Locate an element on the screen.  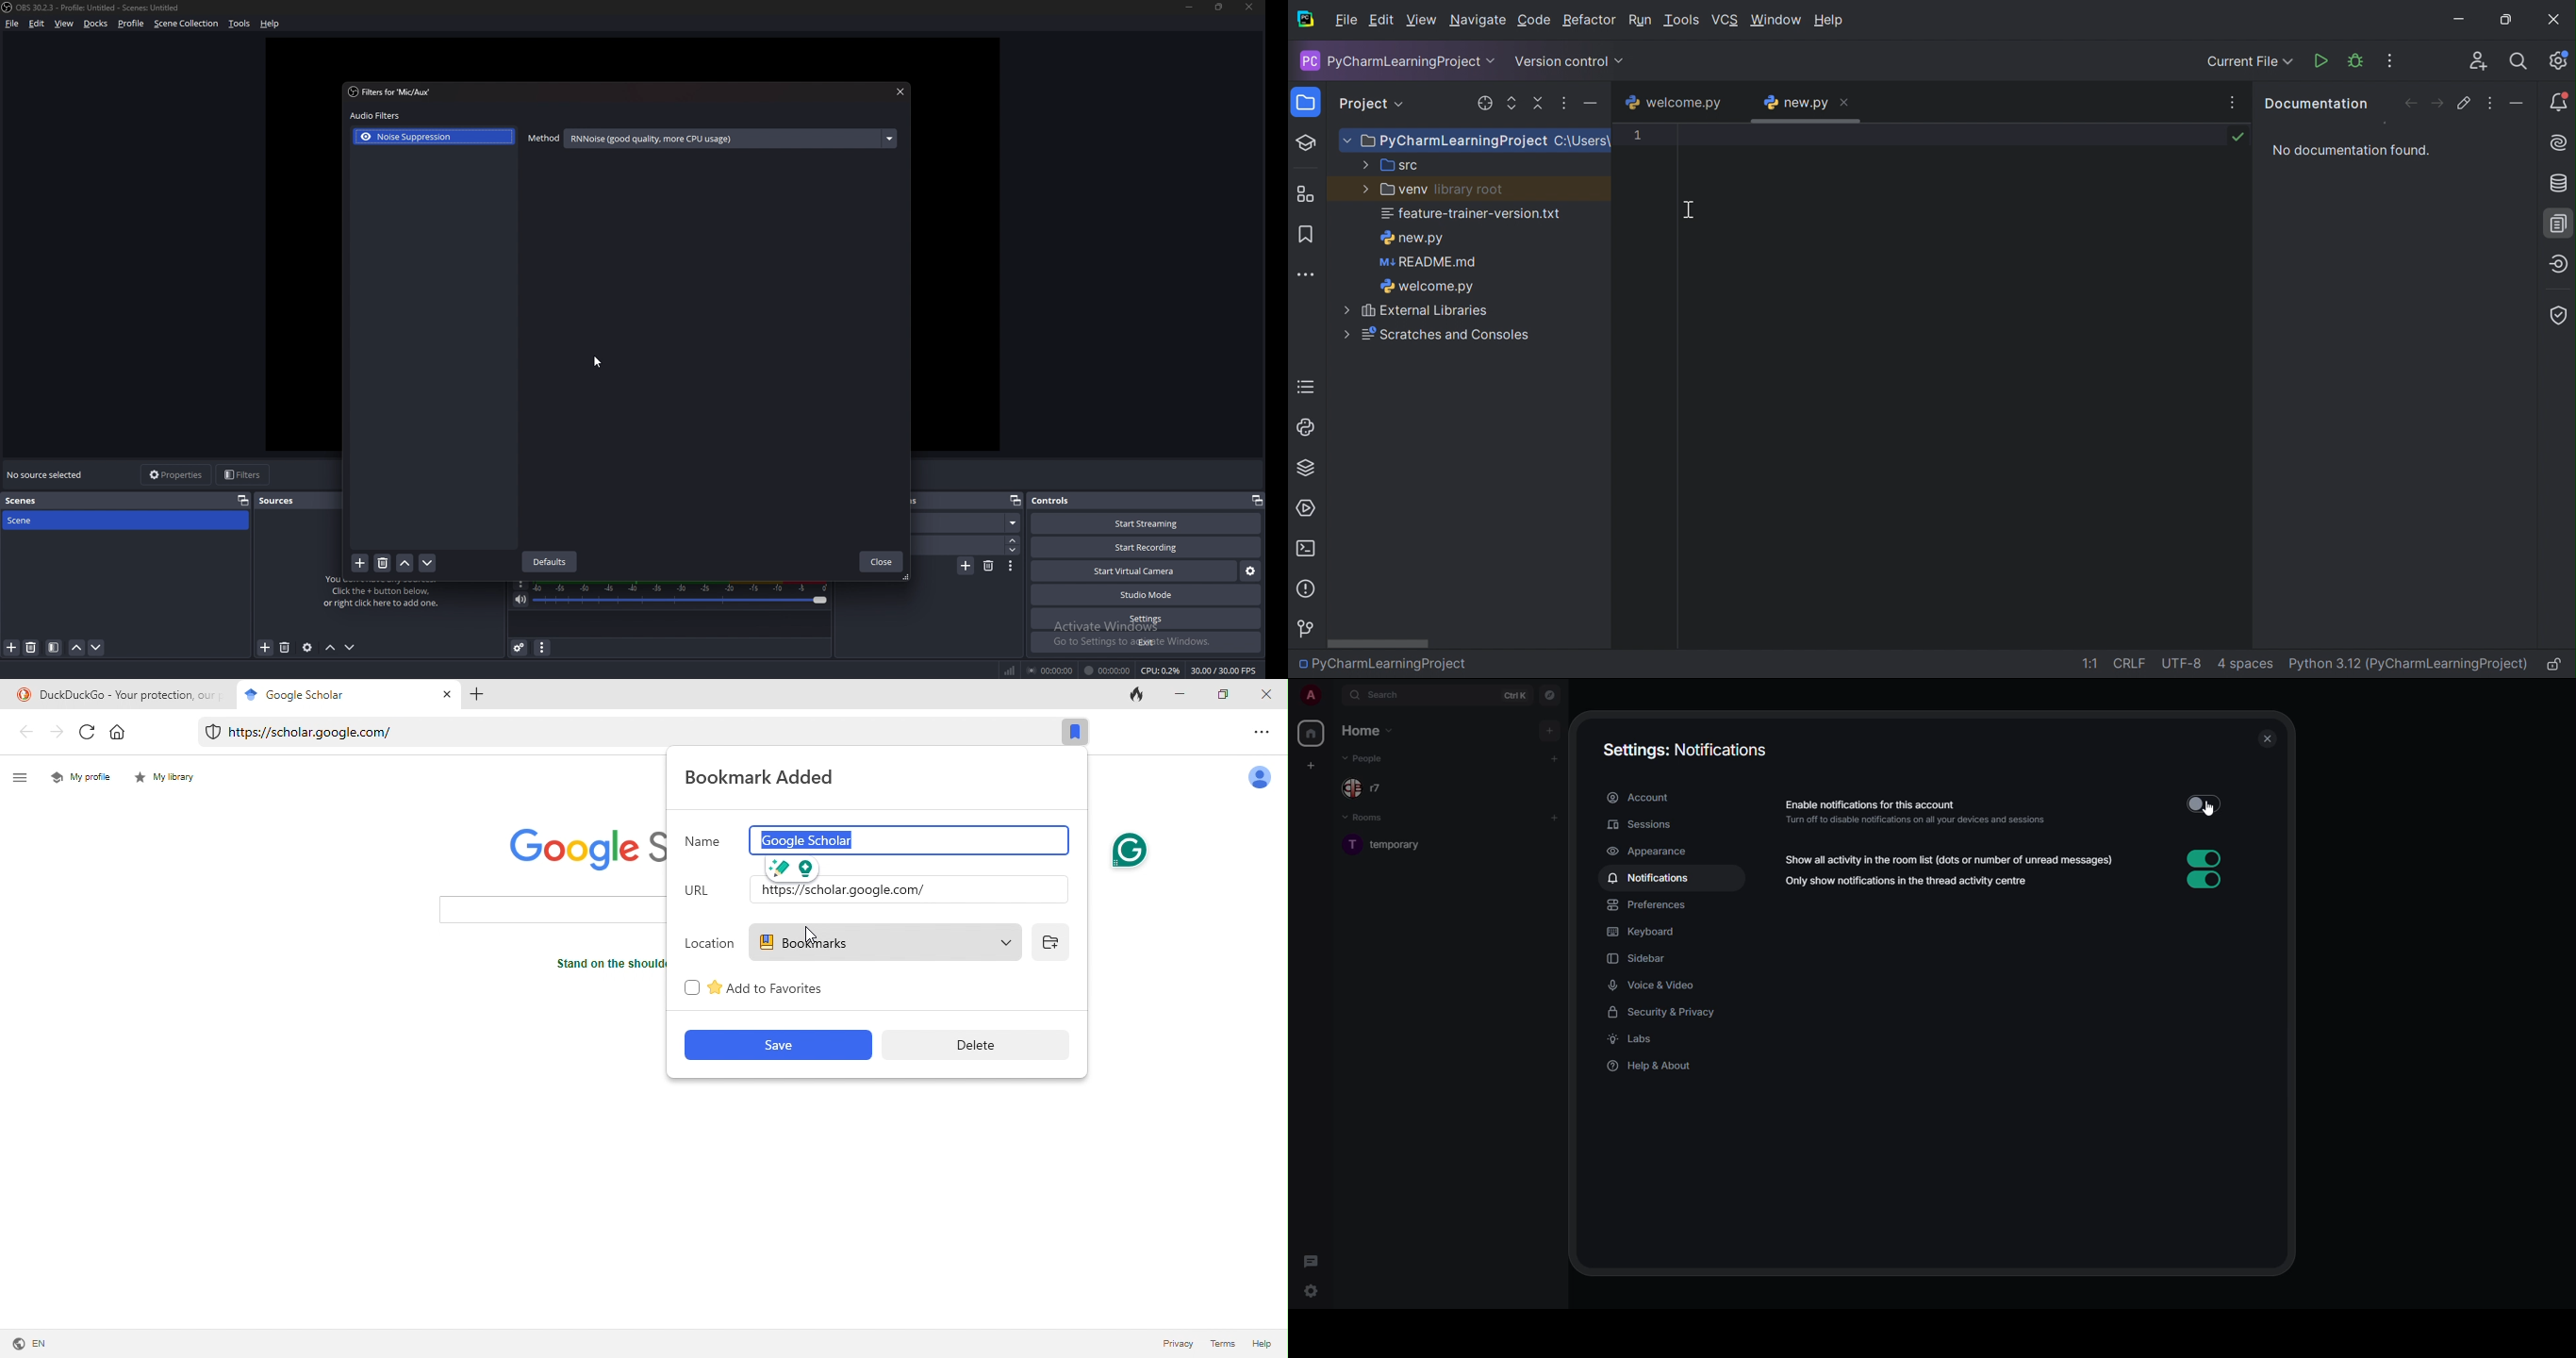
You don't have any sources.
Click the + button below,
or right click here to add one. is located at coordinates (387, 597).